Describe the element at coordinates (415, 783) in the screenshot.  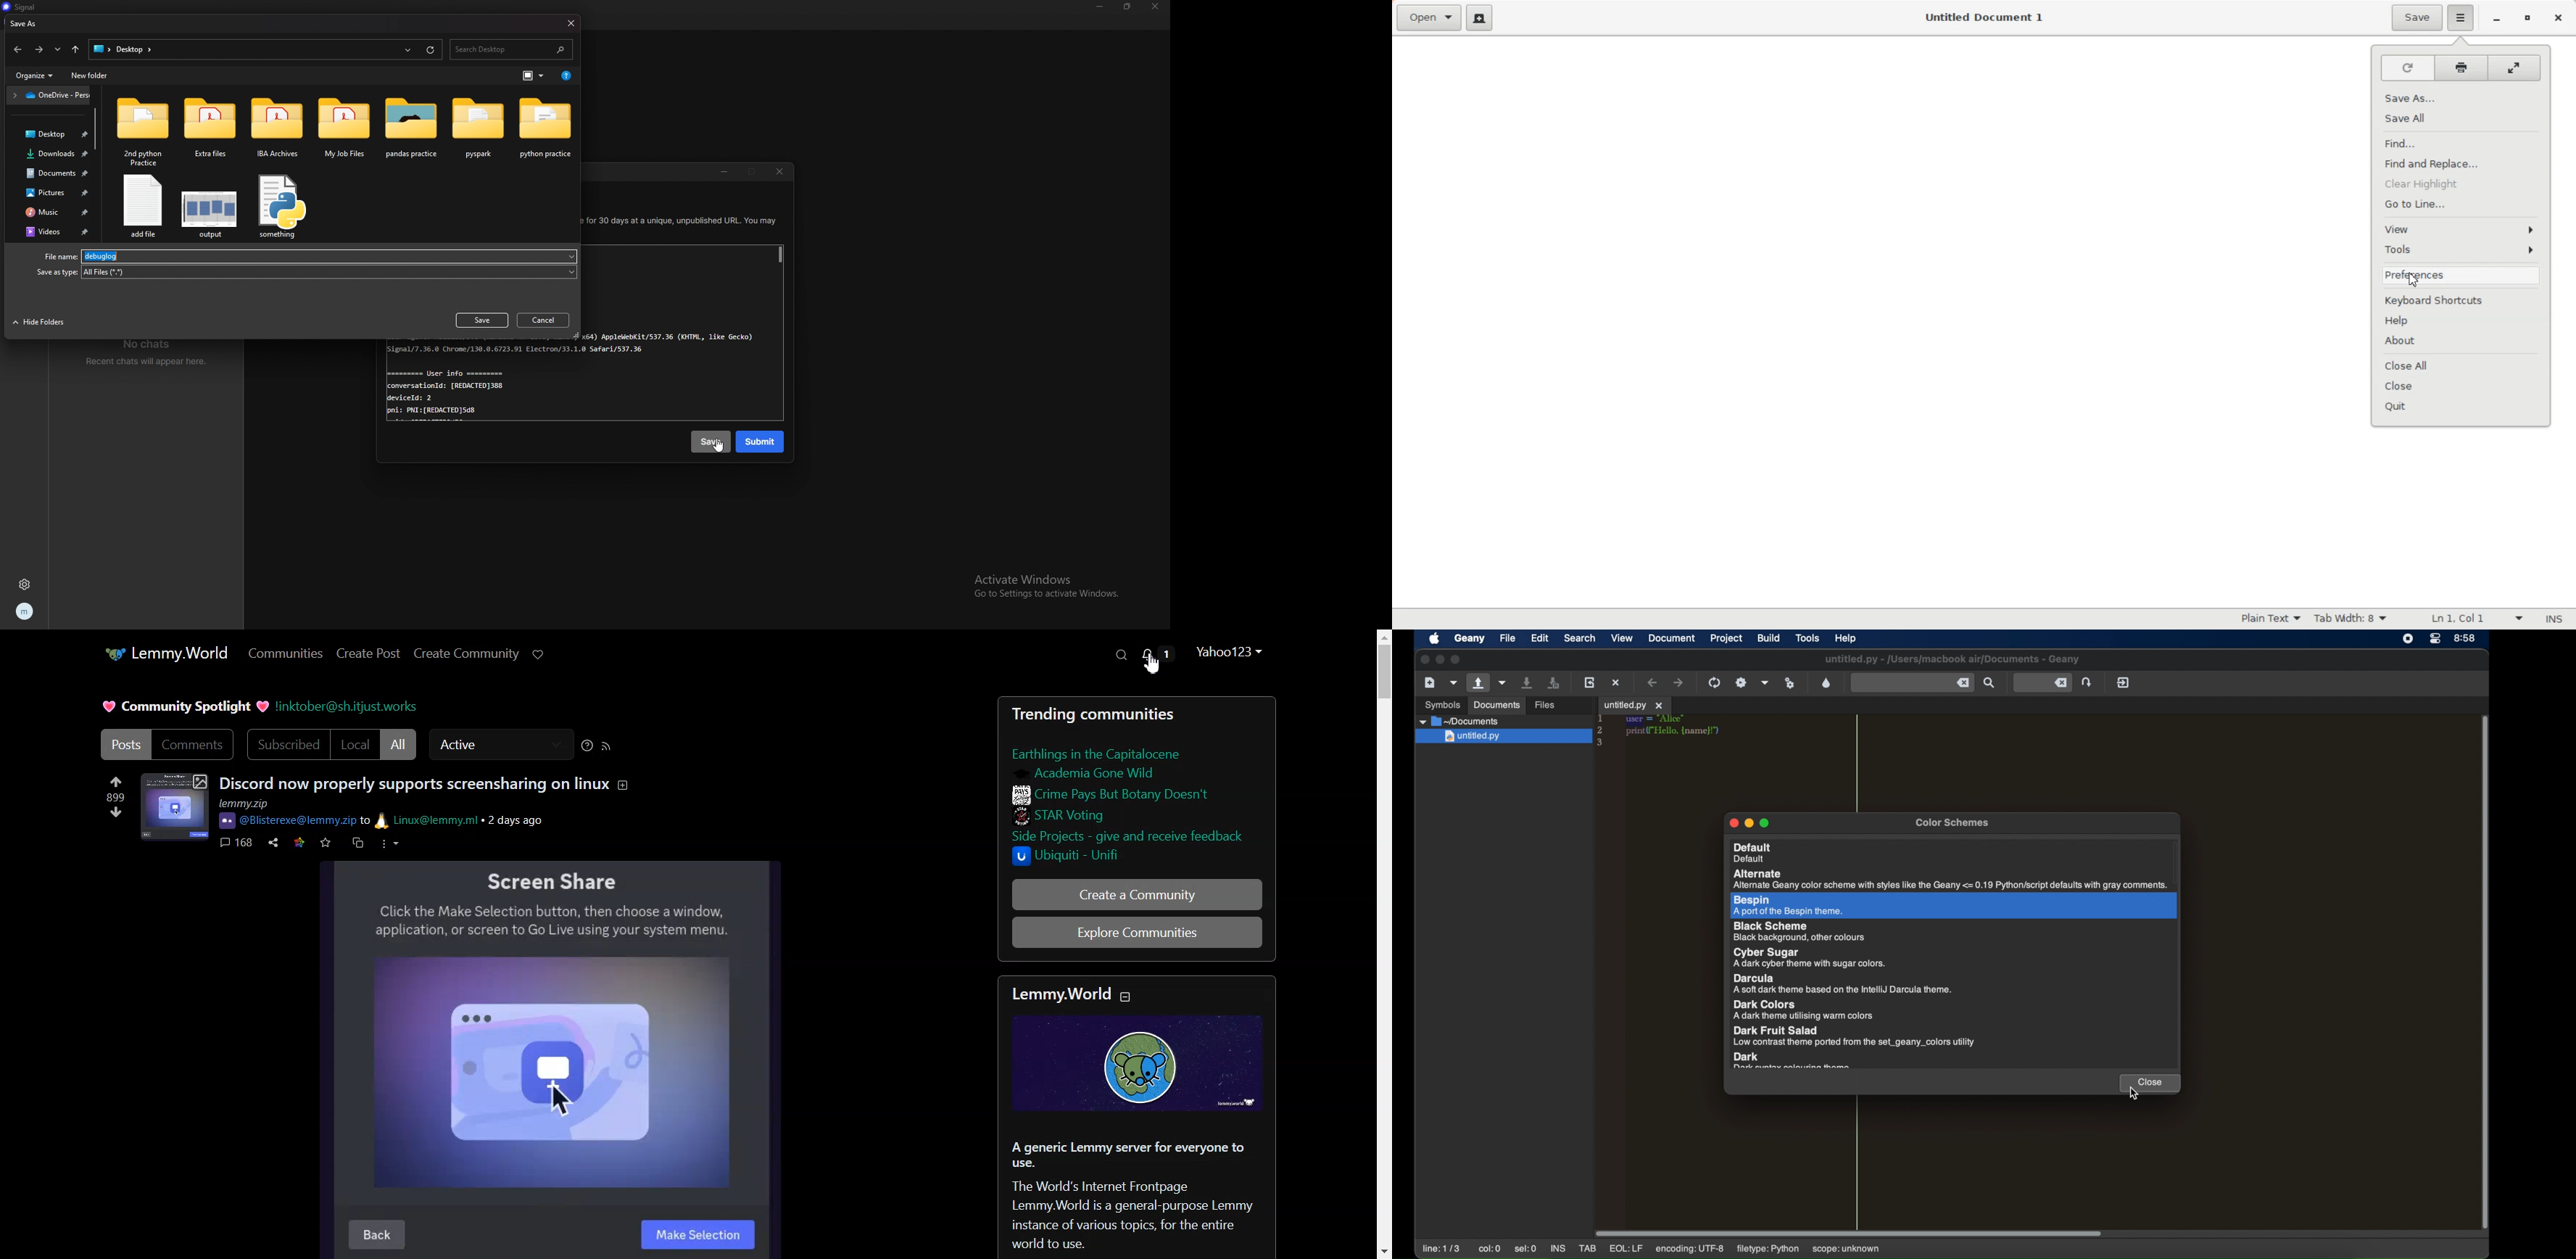
I see `Discord now properly supports screensharing on linux ©` at that location.